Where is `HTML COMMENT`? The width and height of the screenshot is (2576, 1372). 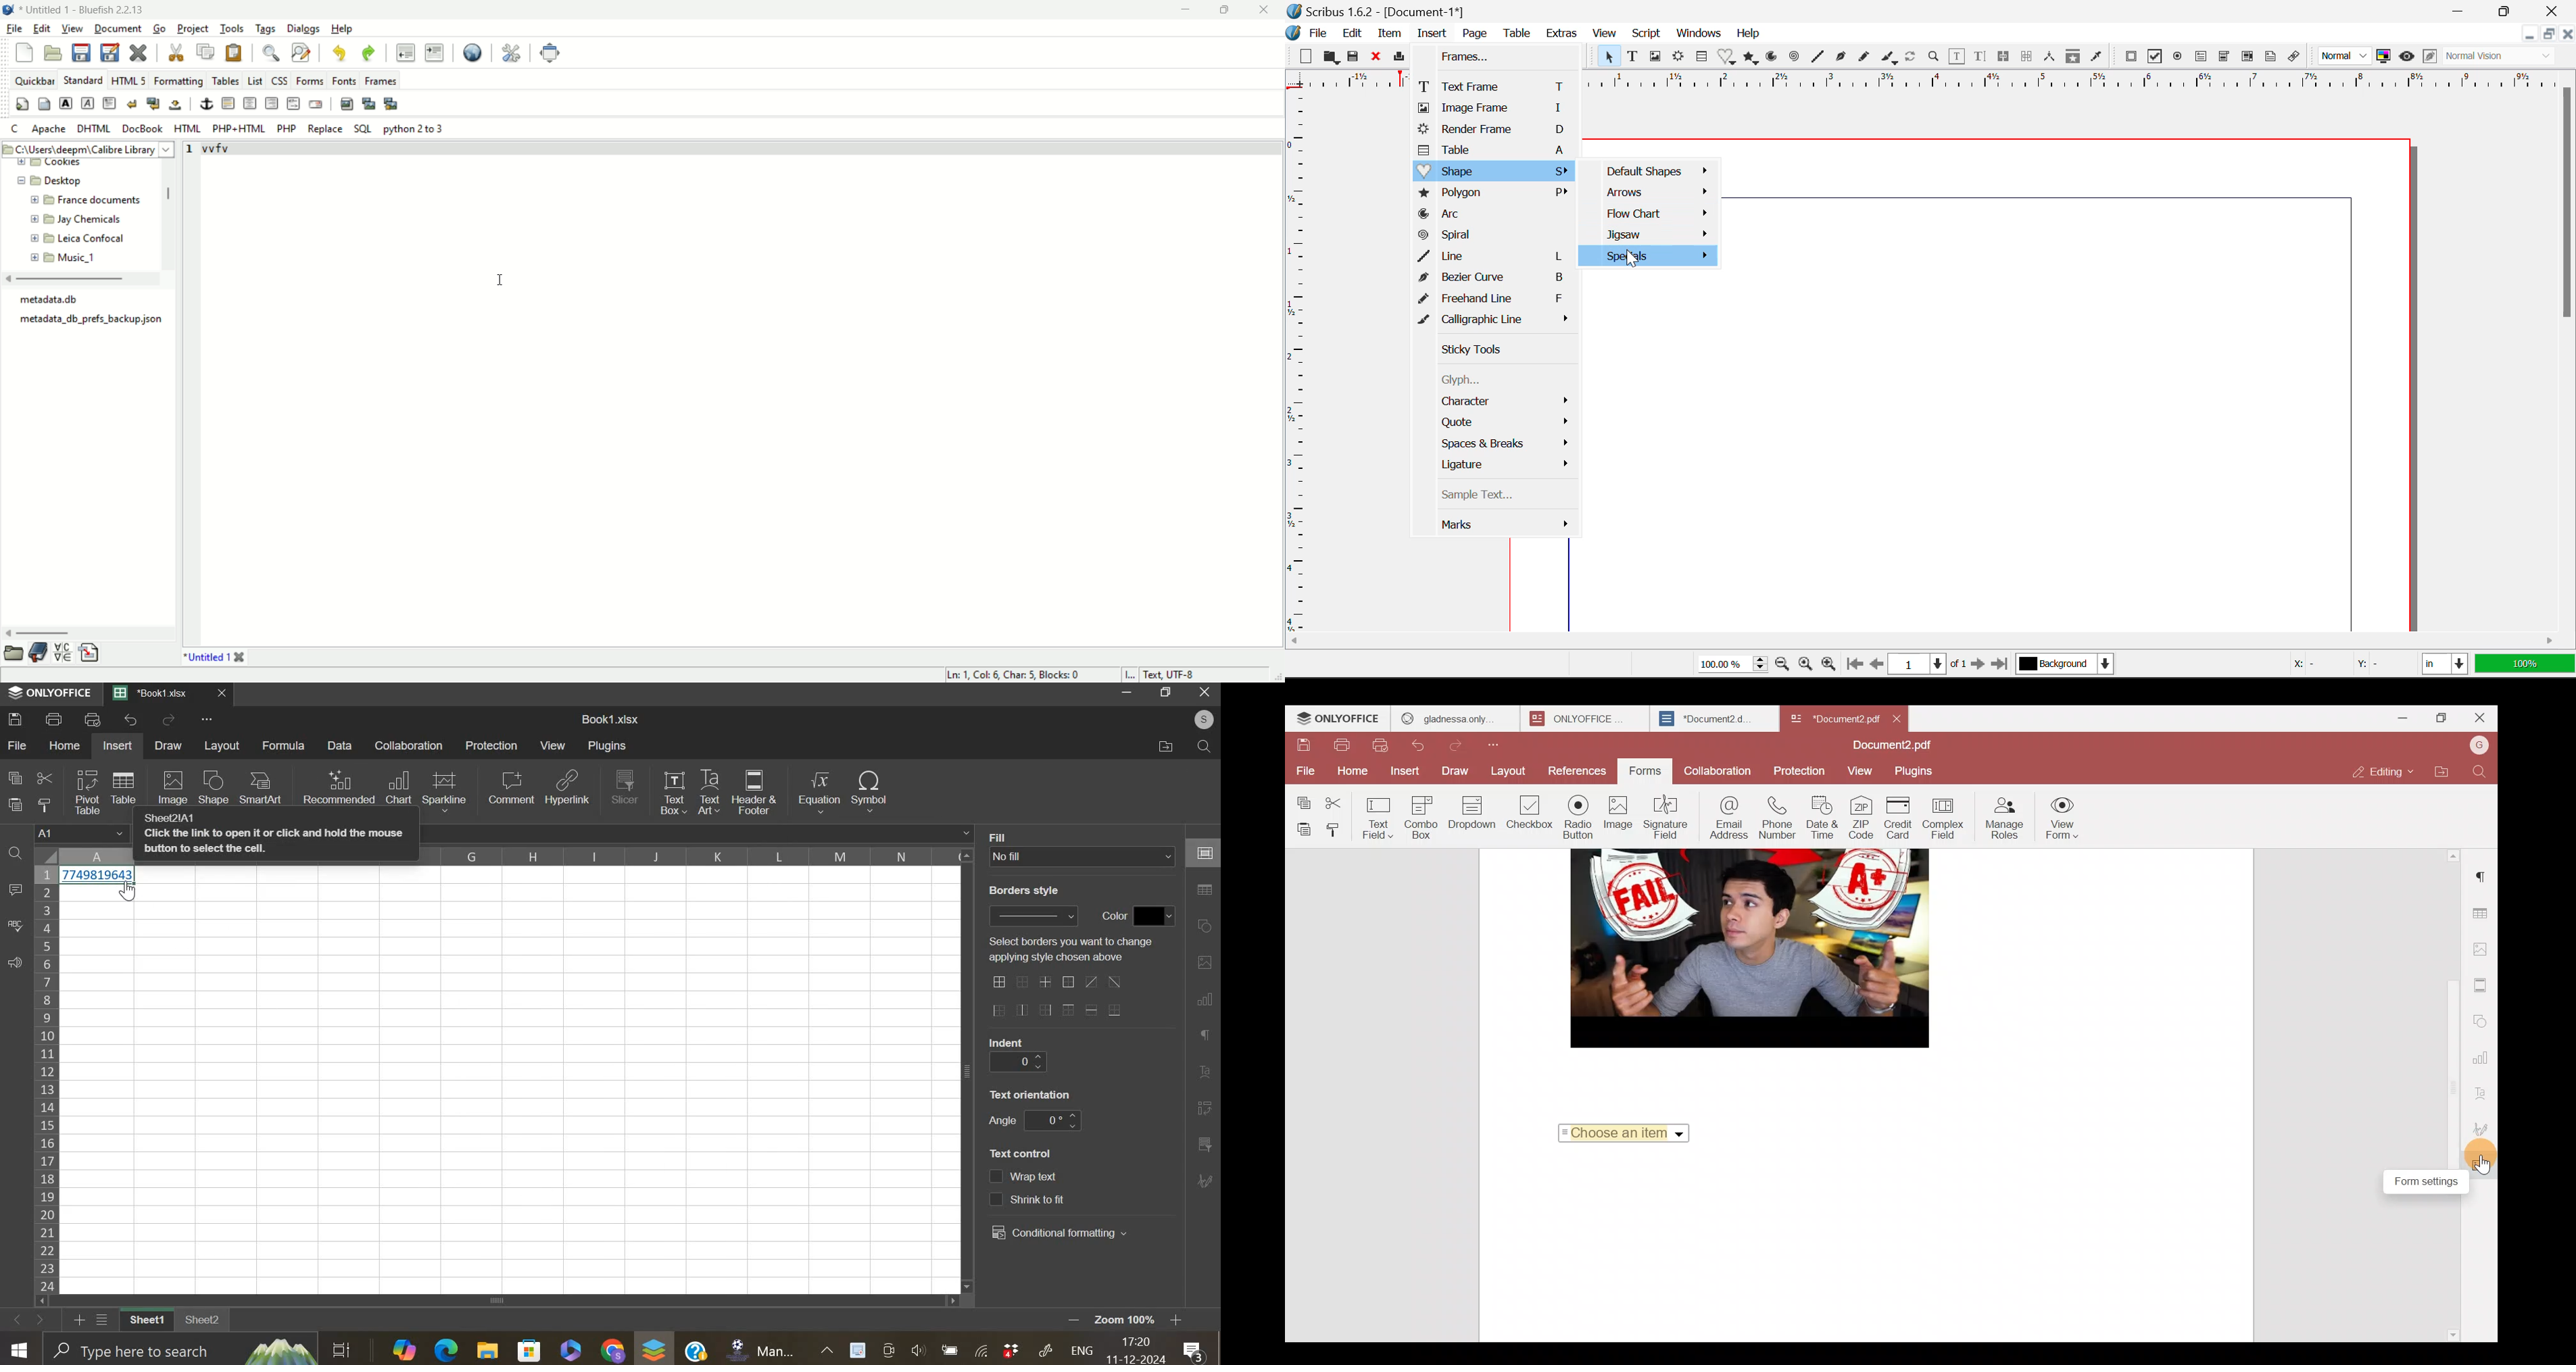 HTML COMMENT is located at coordinates (292, 102).